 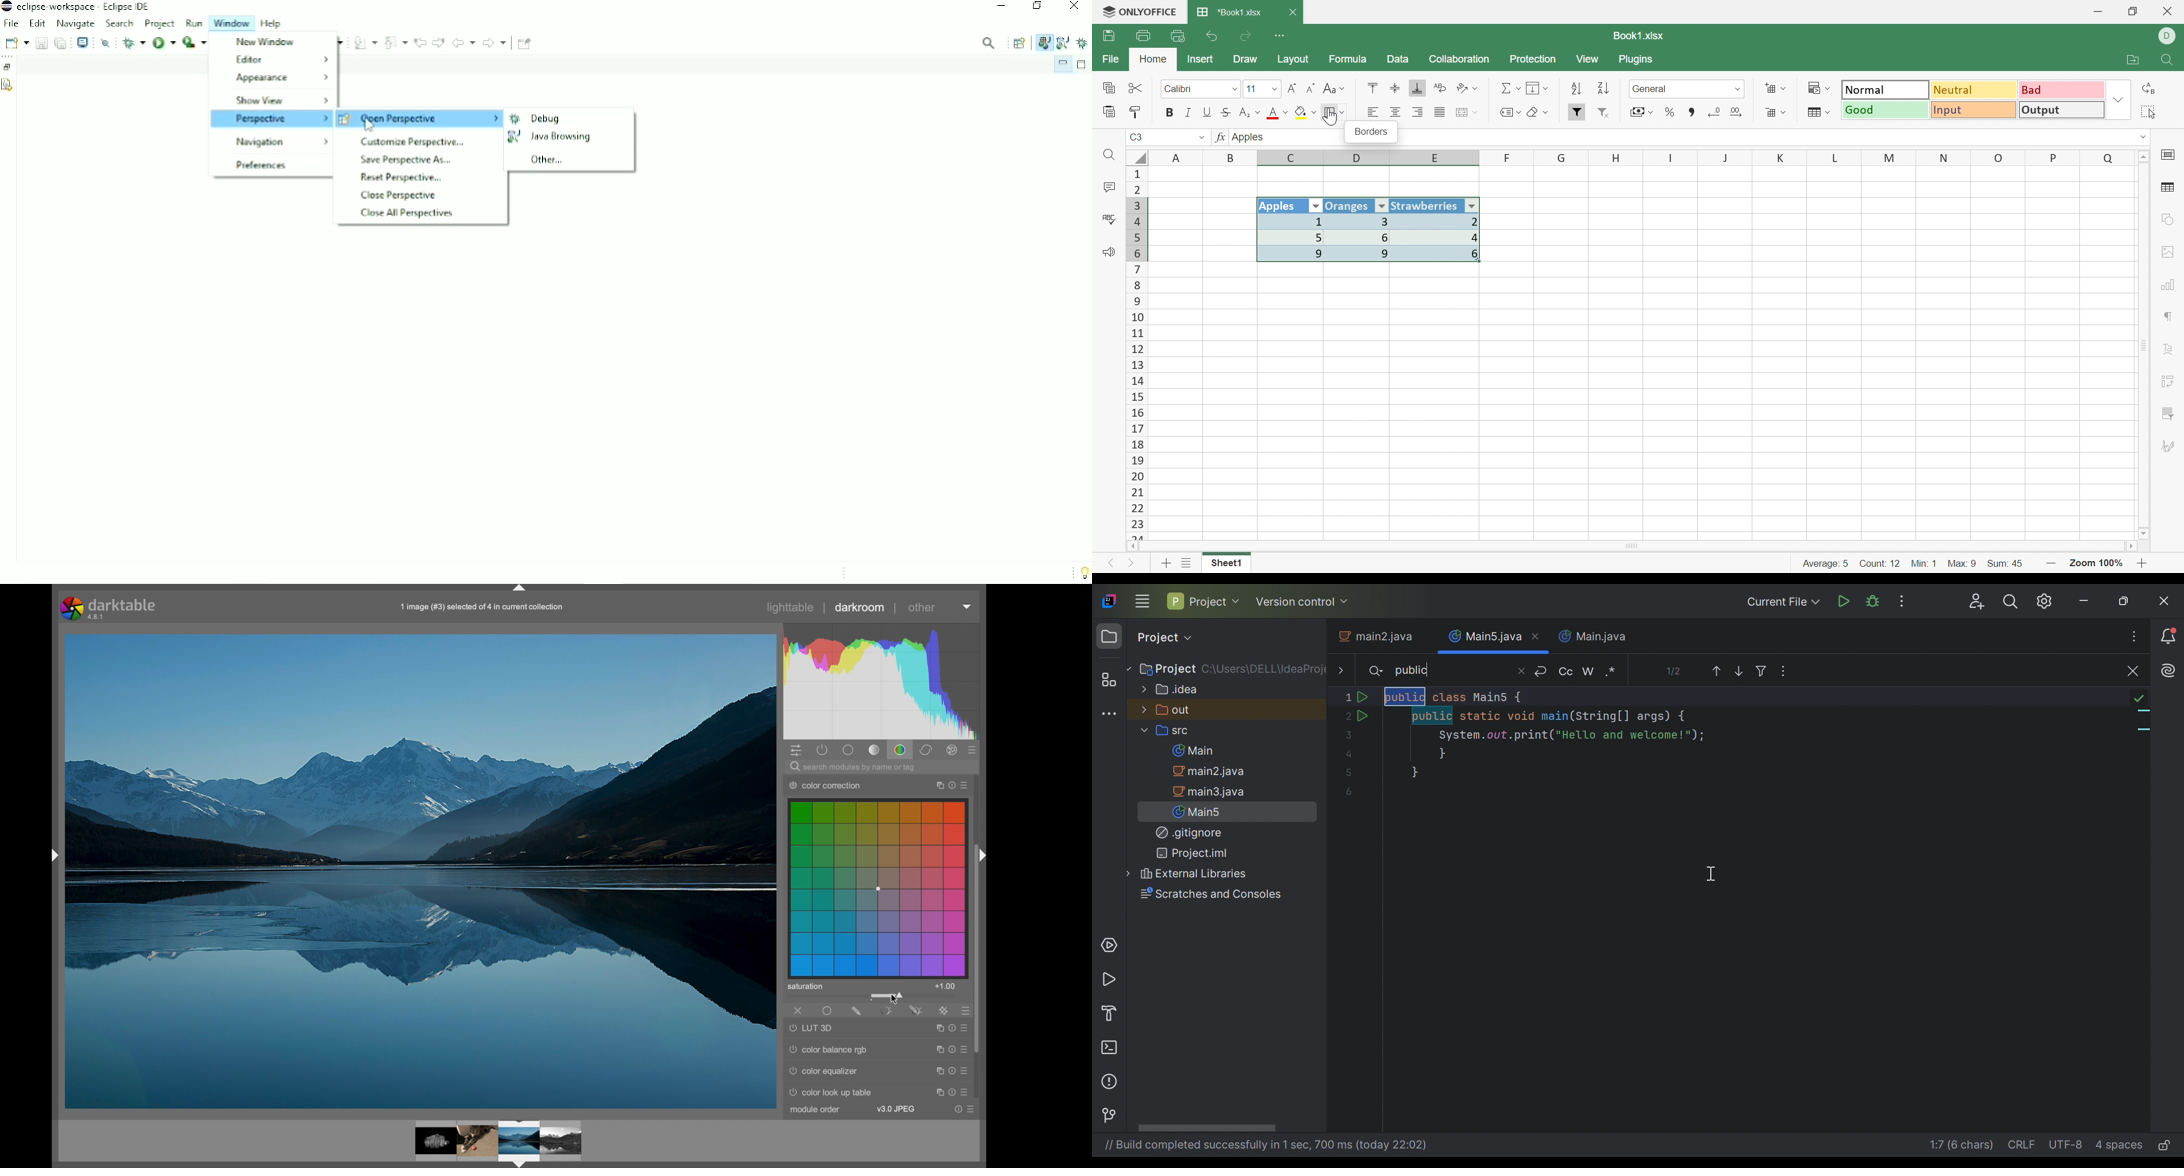 What do you see at coordinates (1371, 88) in the screenshot?
I see `Align Top` at bounding box center [1371, 88].